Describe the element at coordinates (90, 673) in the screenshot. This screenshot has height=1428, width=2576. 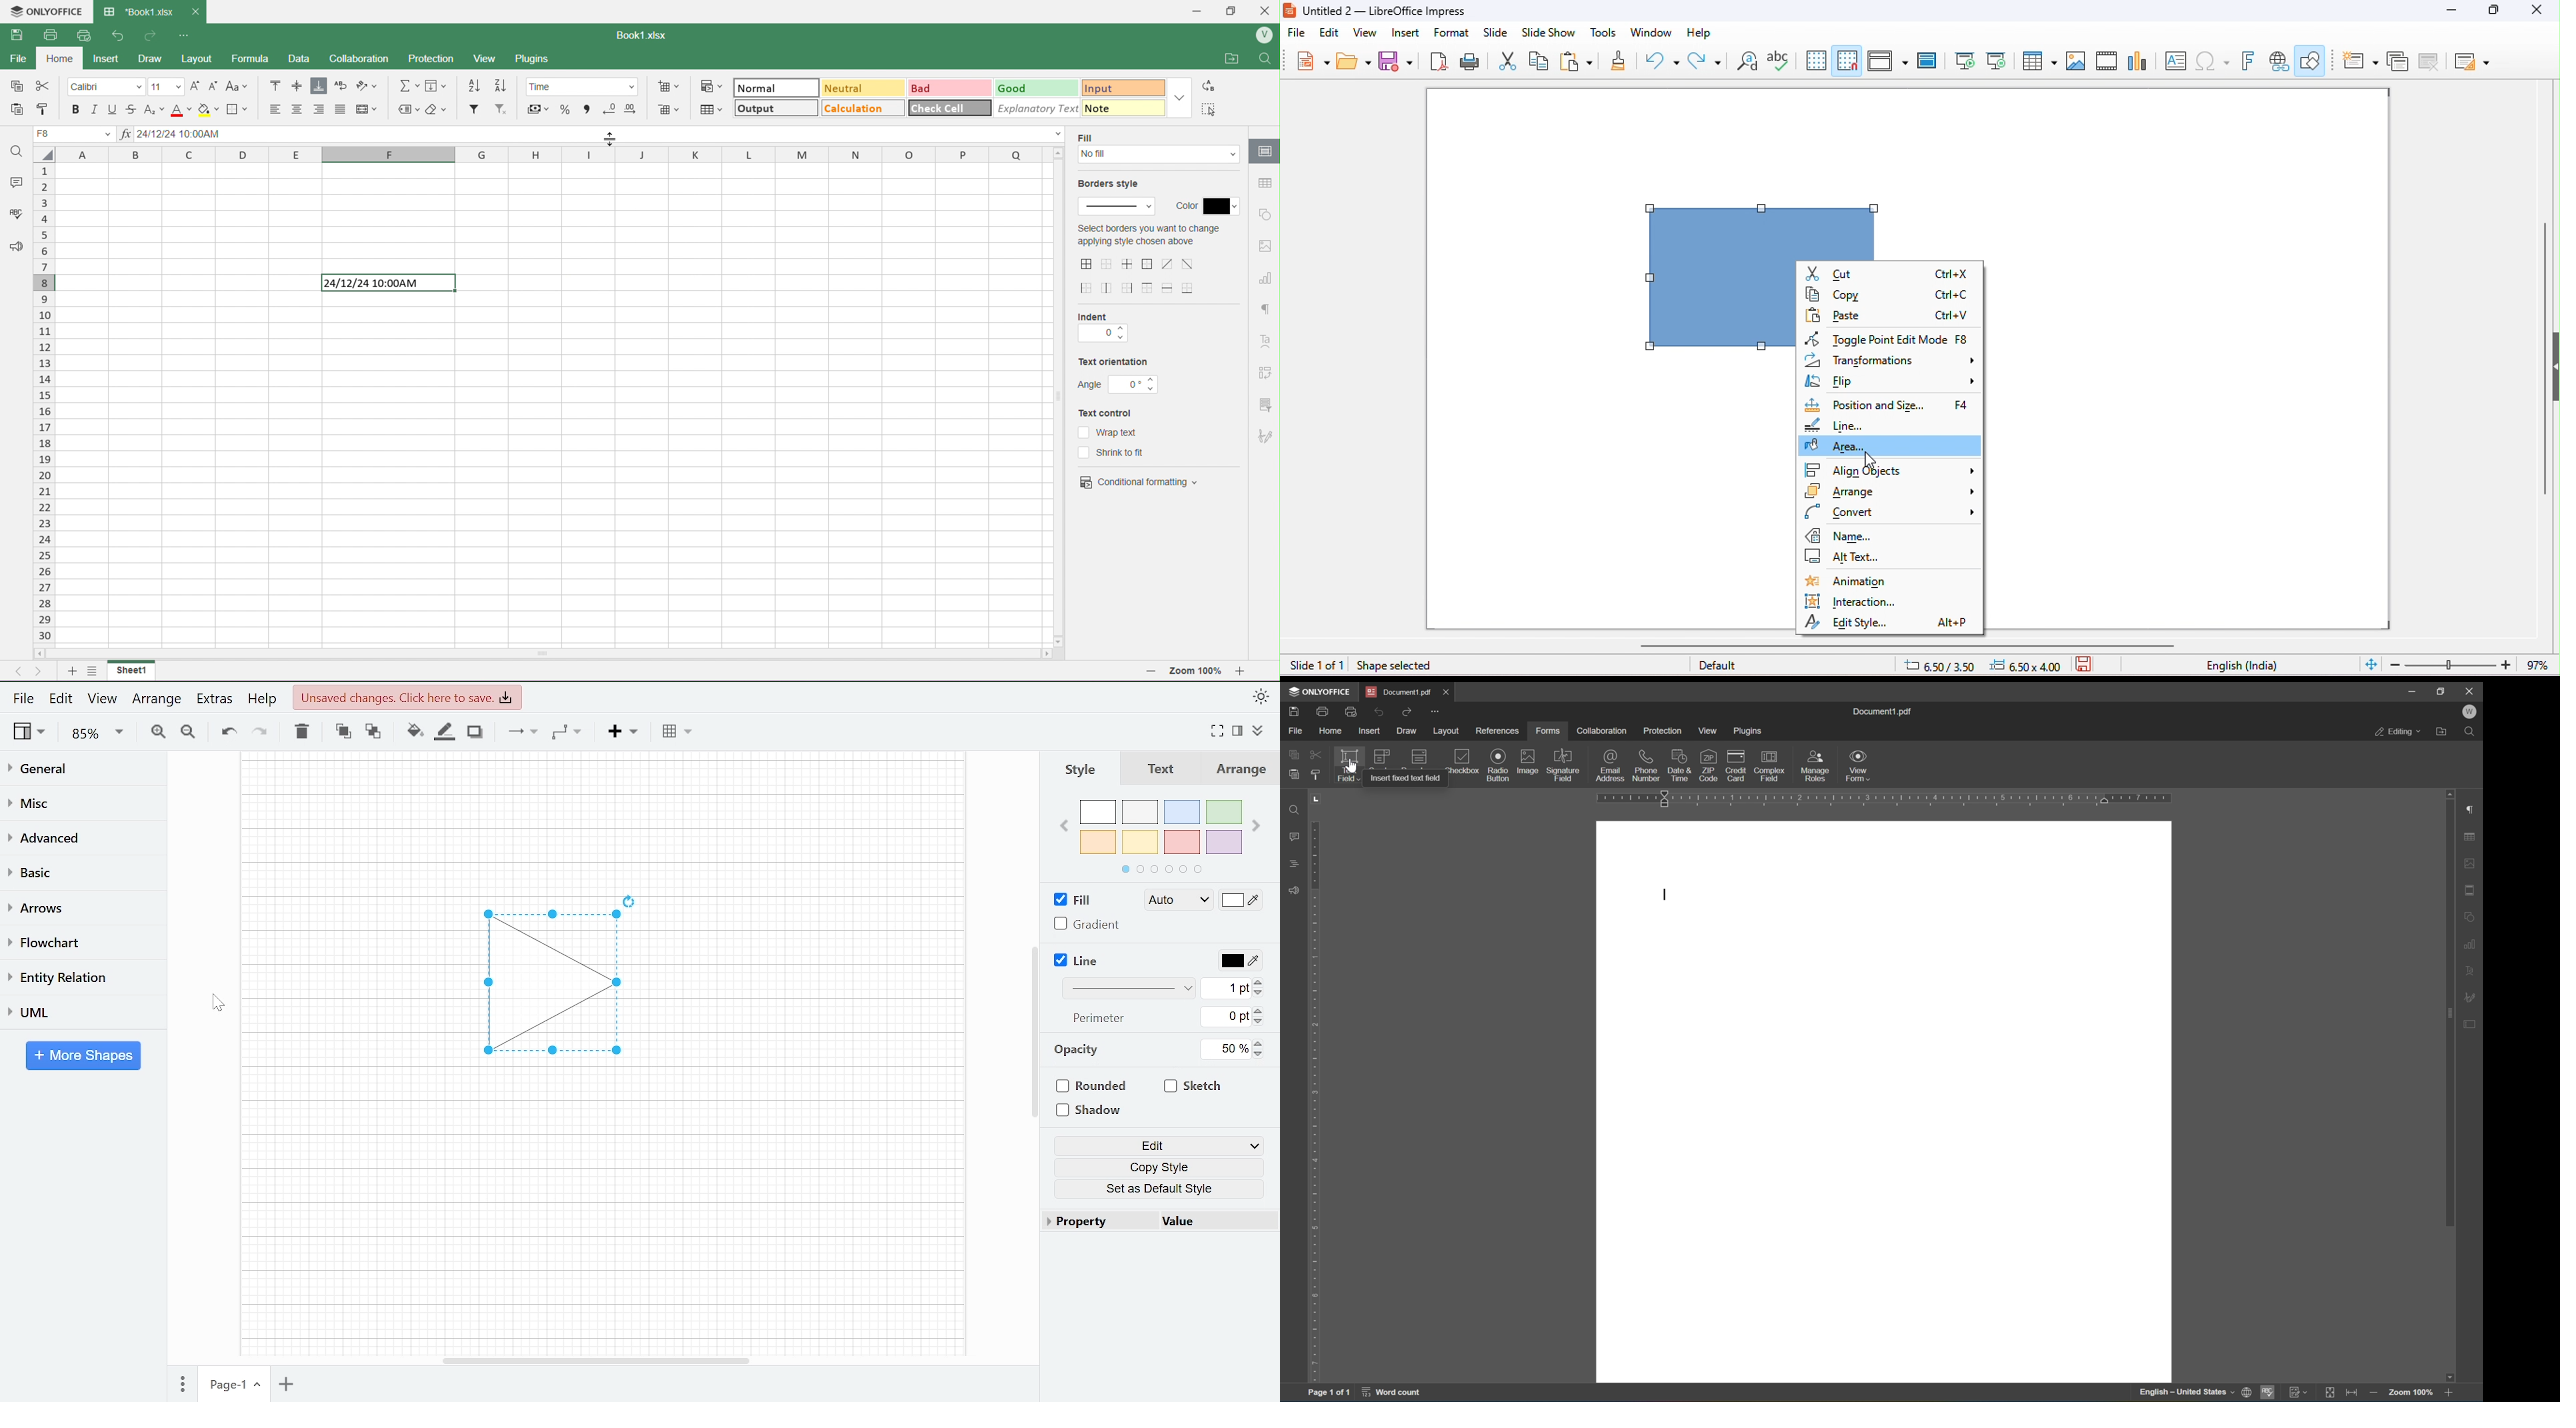
I see `Options` at that location.